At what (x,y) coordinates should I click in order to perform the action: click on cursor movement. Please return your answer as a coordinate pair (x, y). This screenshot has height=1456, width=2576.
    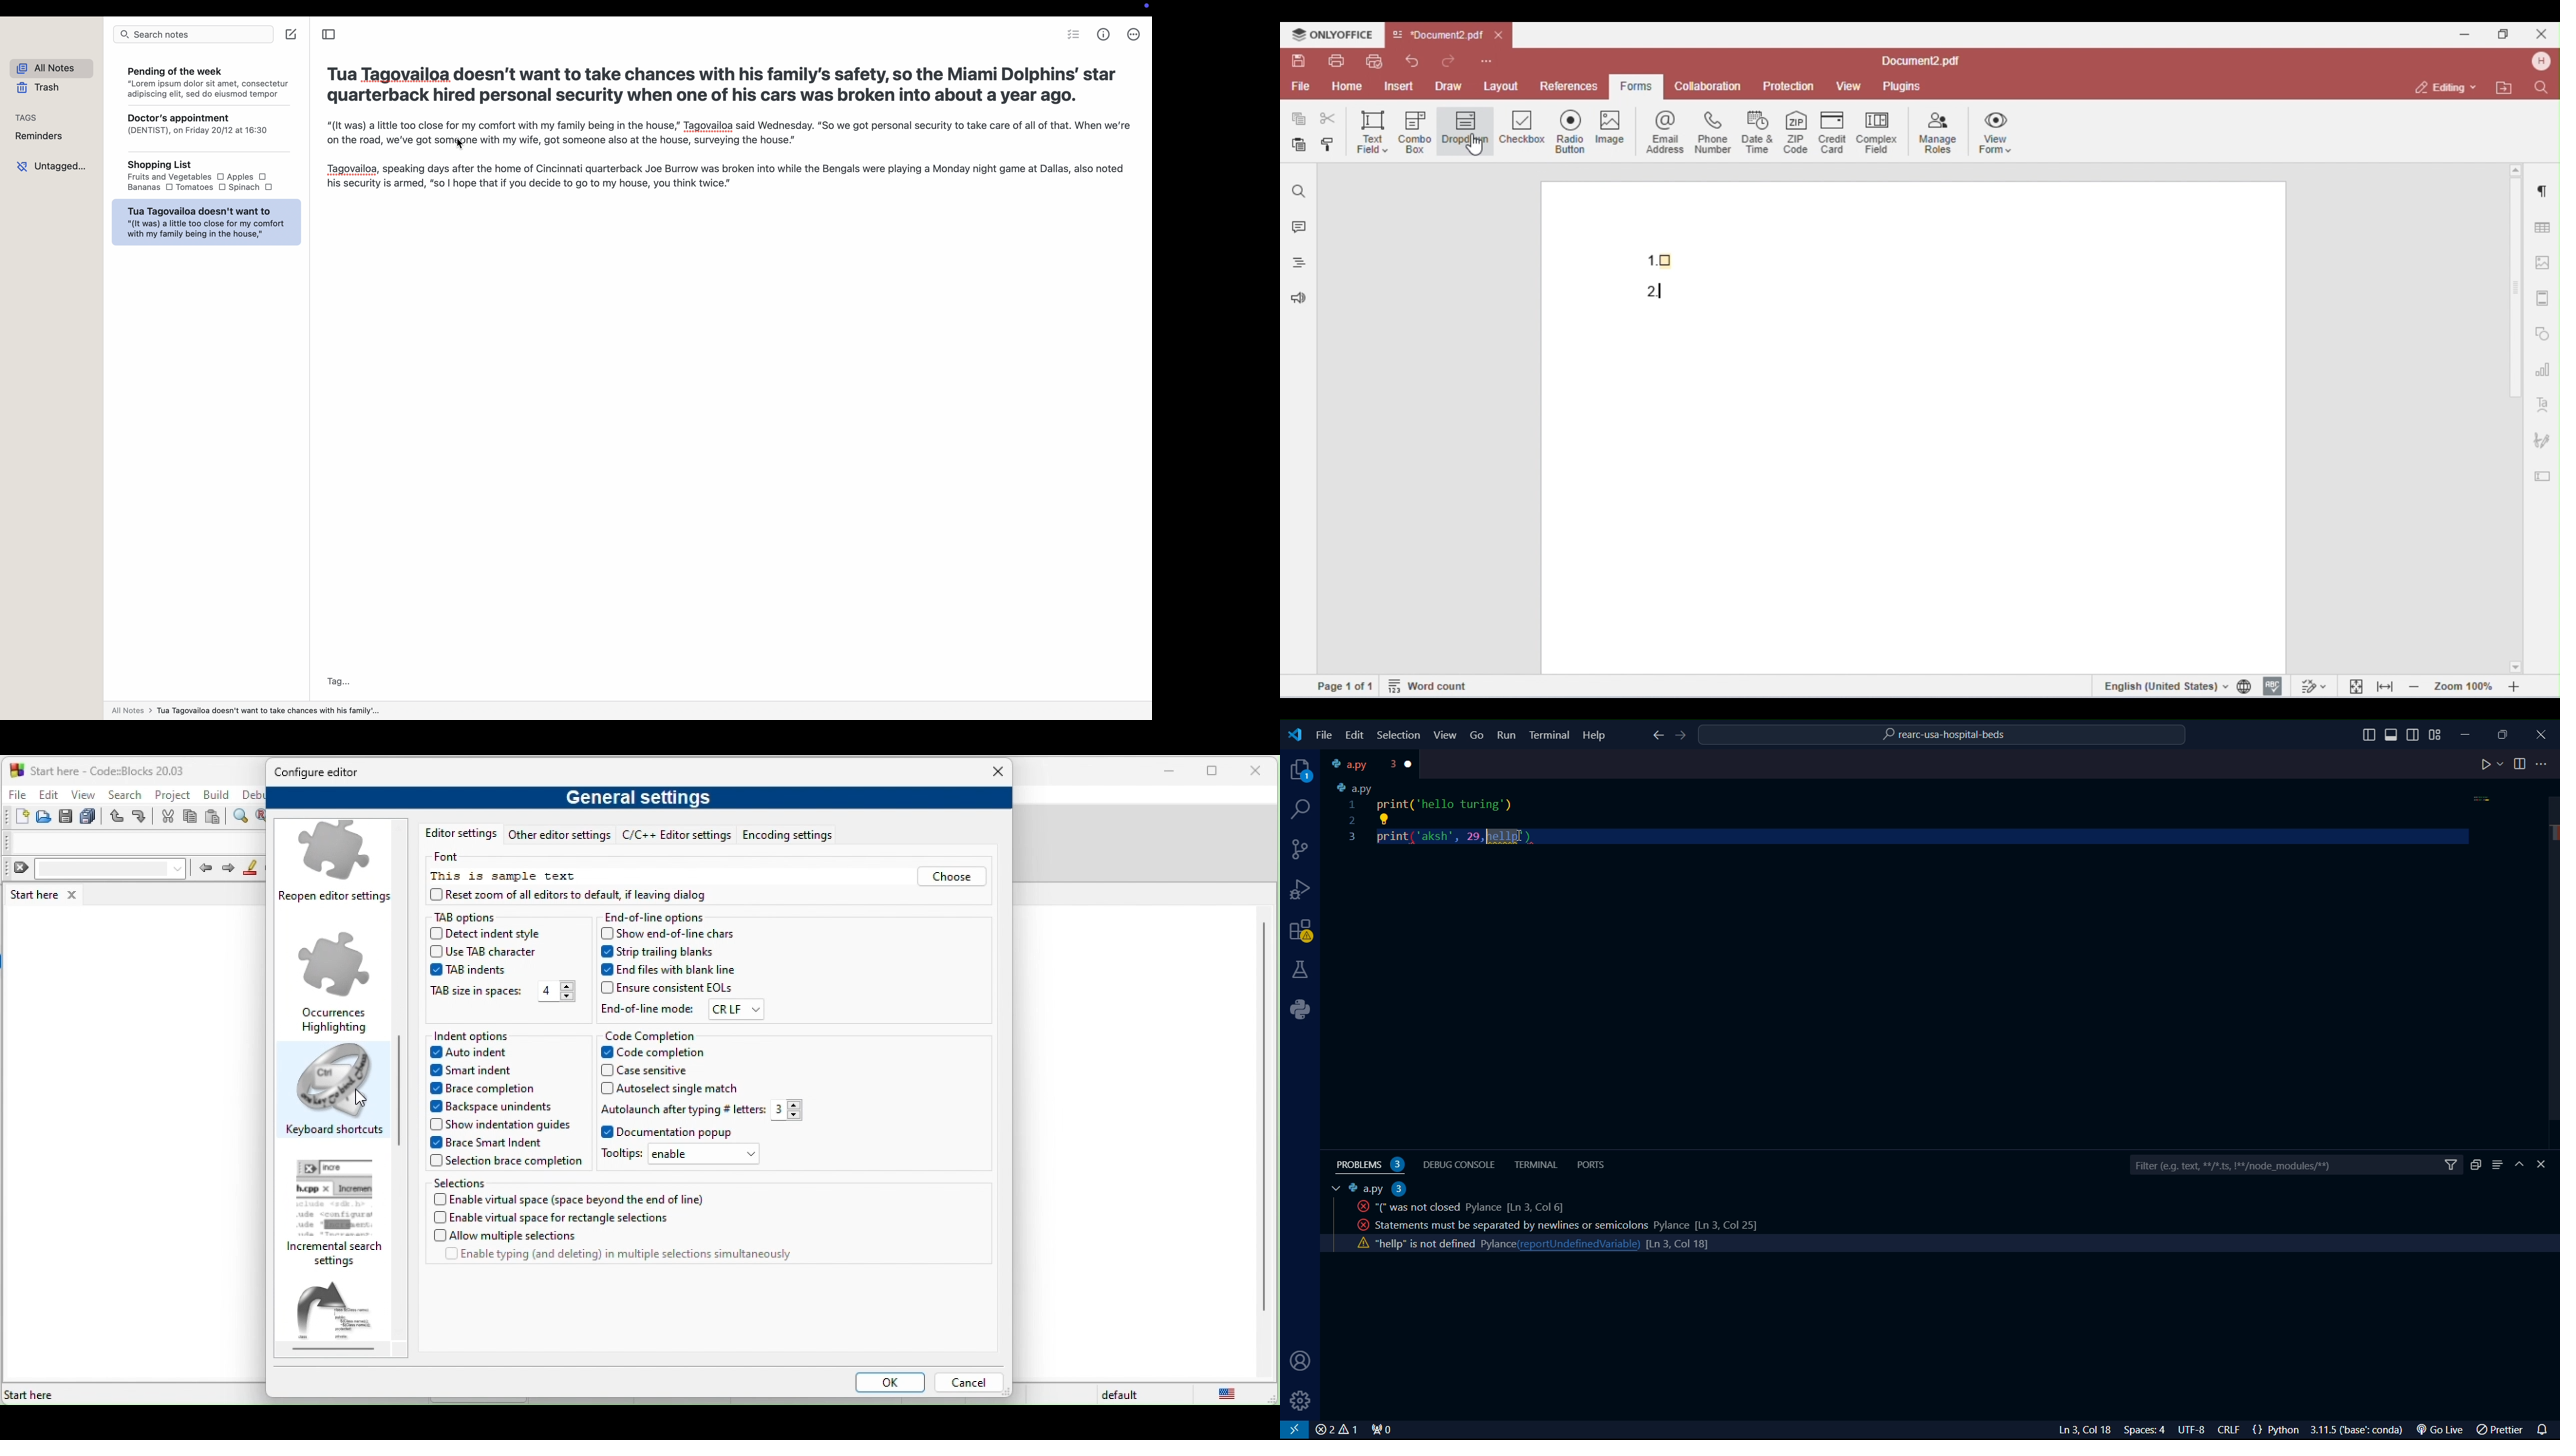
    Looking at the image, I should click on (363, 1099).